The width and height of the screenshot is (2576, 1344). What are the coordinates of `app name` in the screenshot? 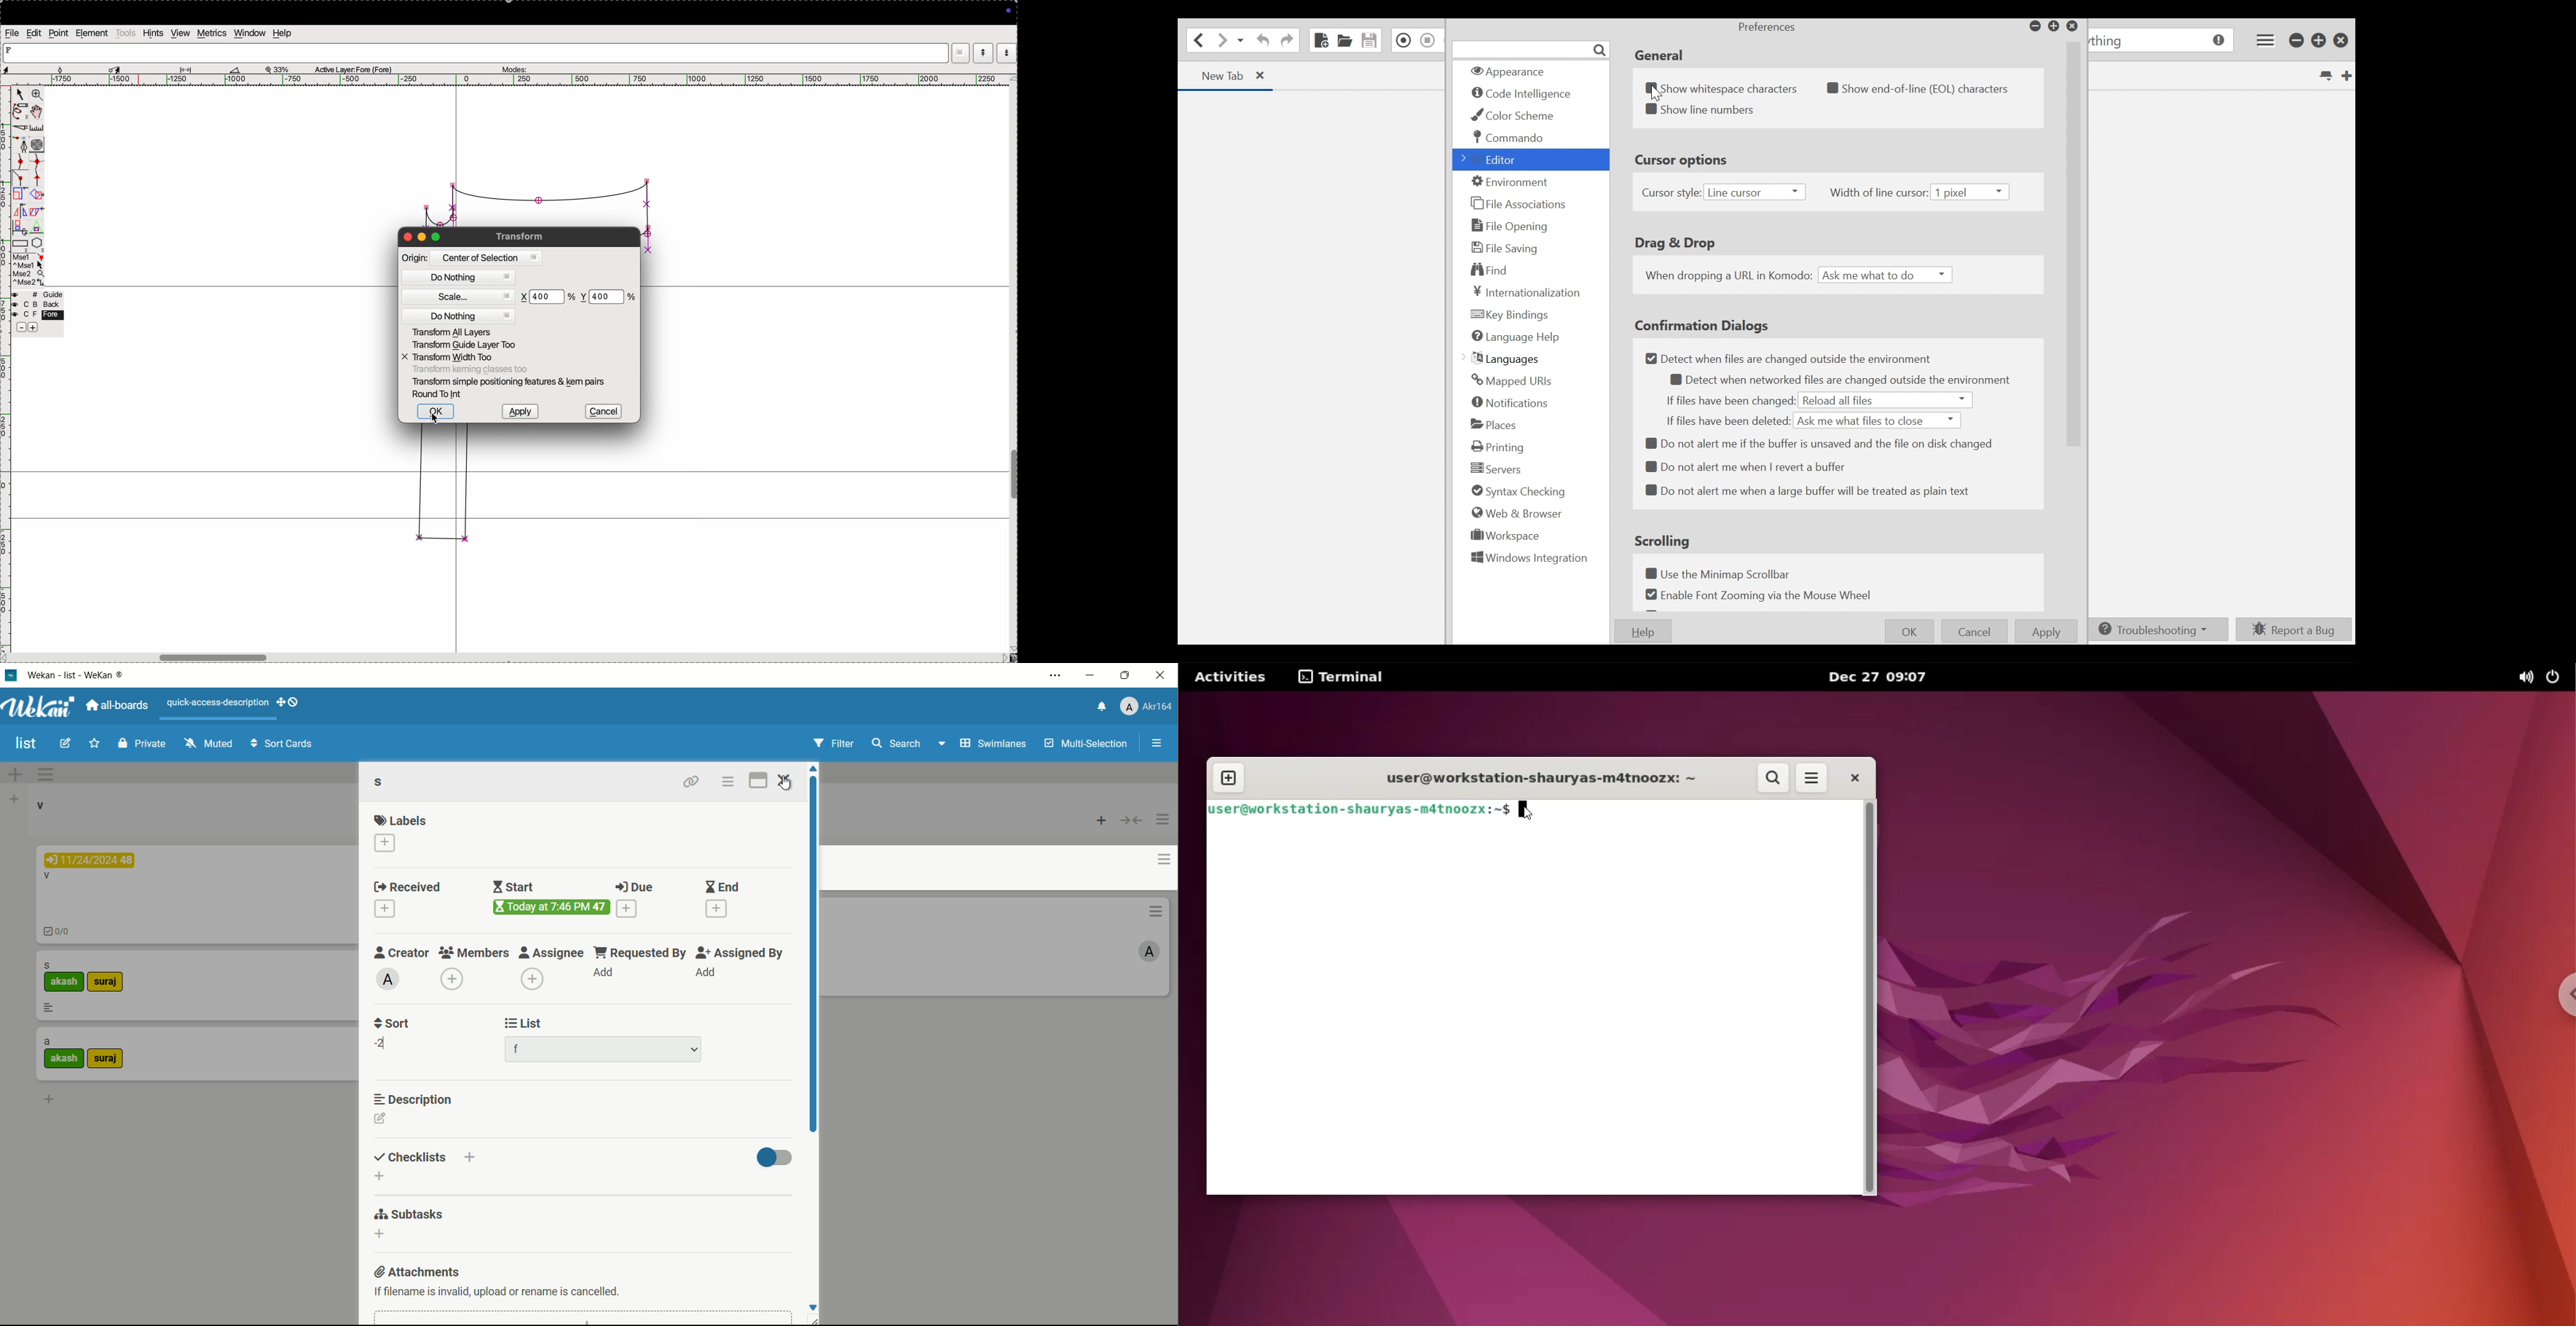 It's located at (80, 677).